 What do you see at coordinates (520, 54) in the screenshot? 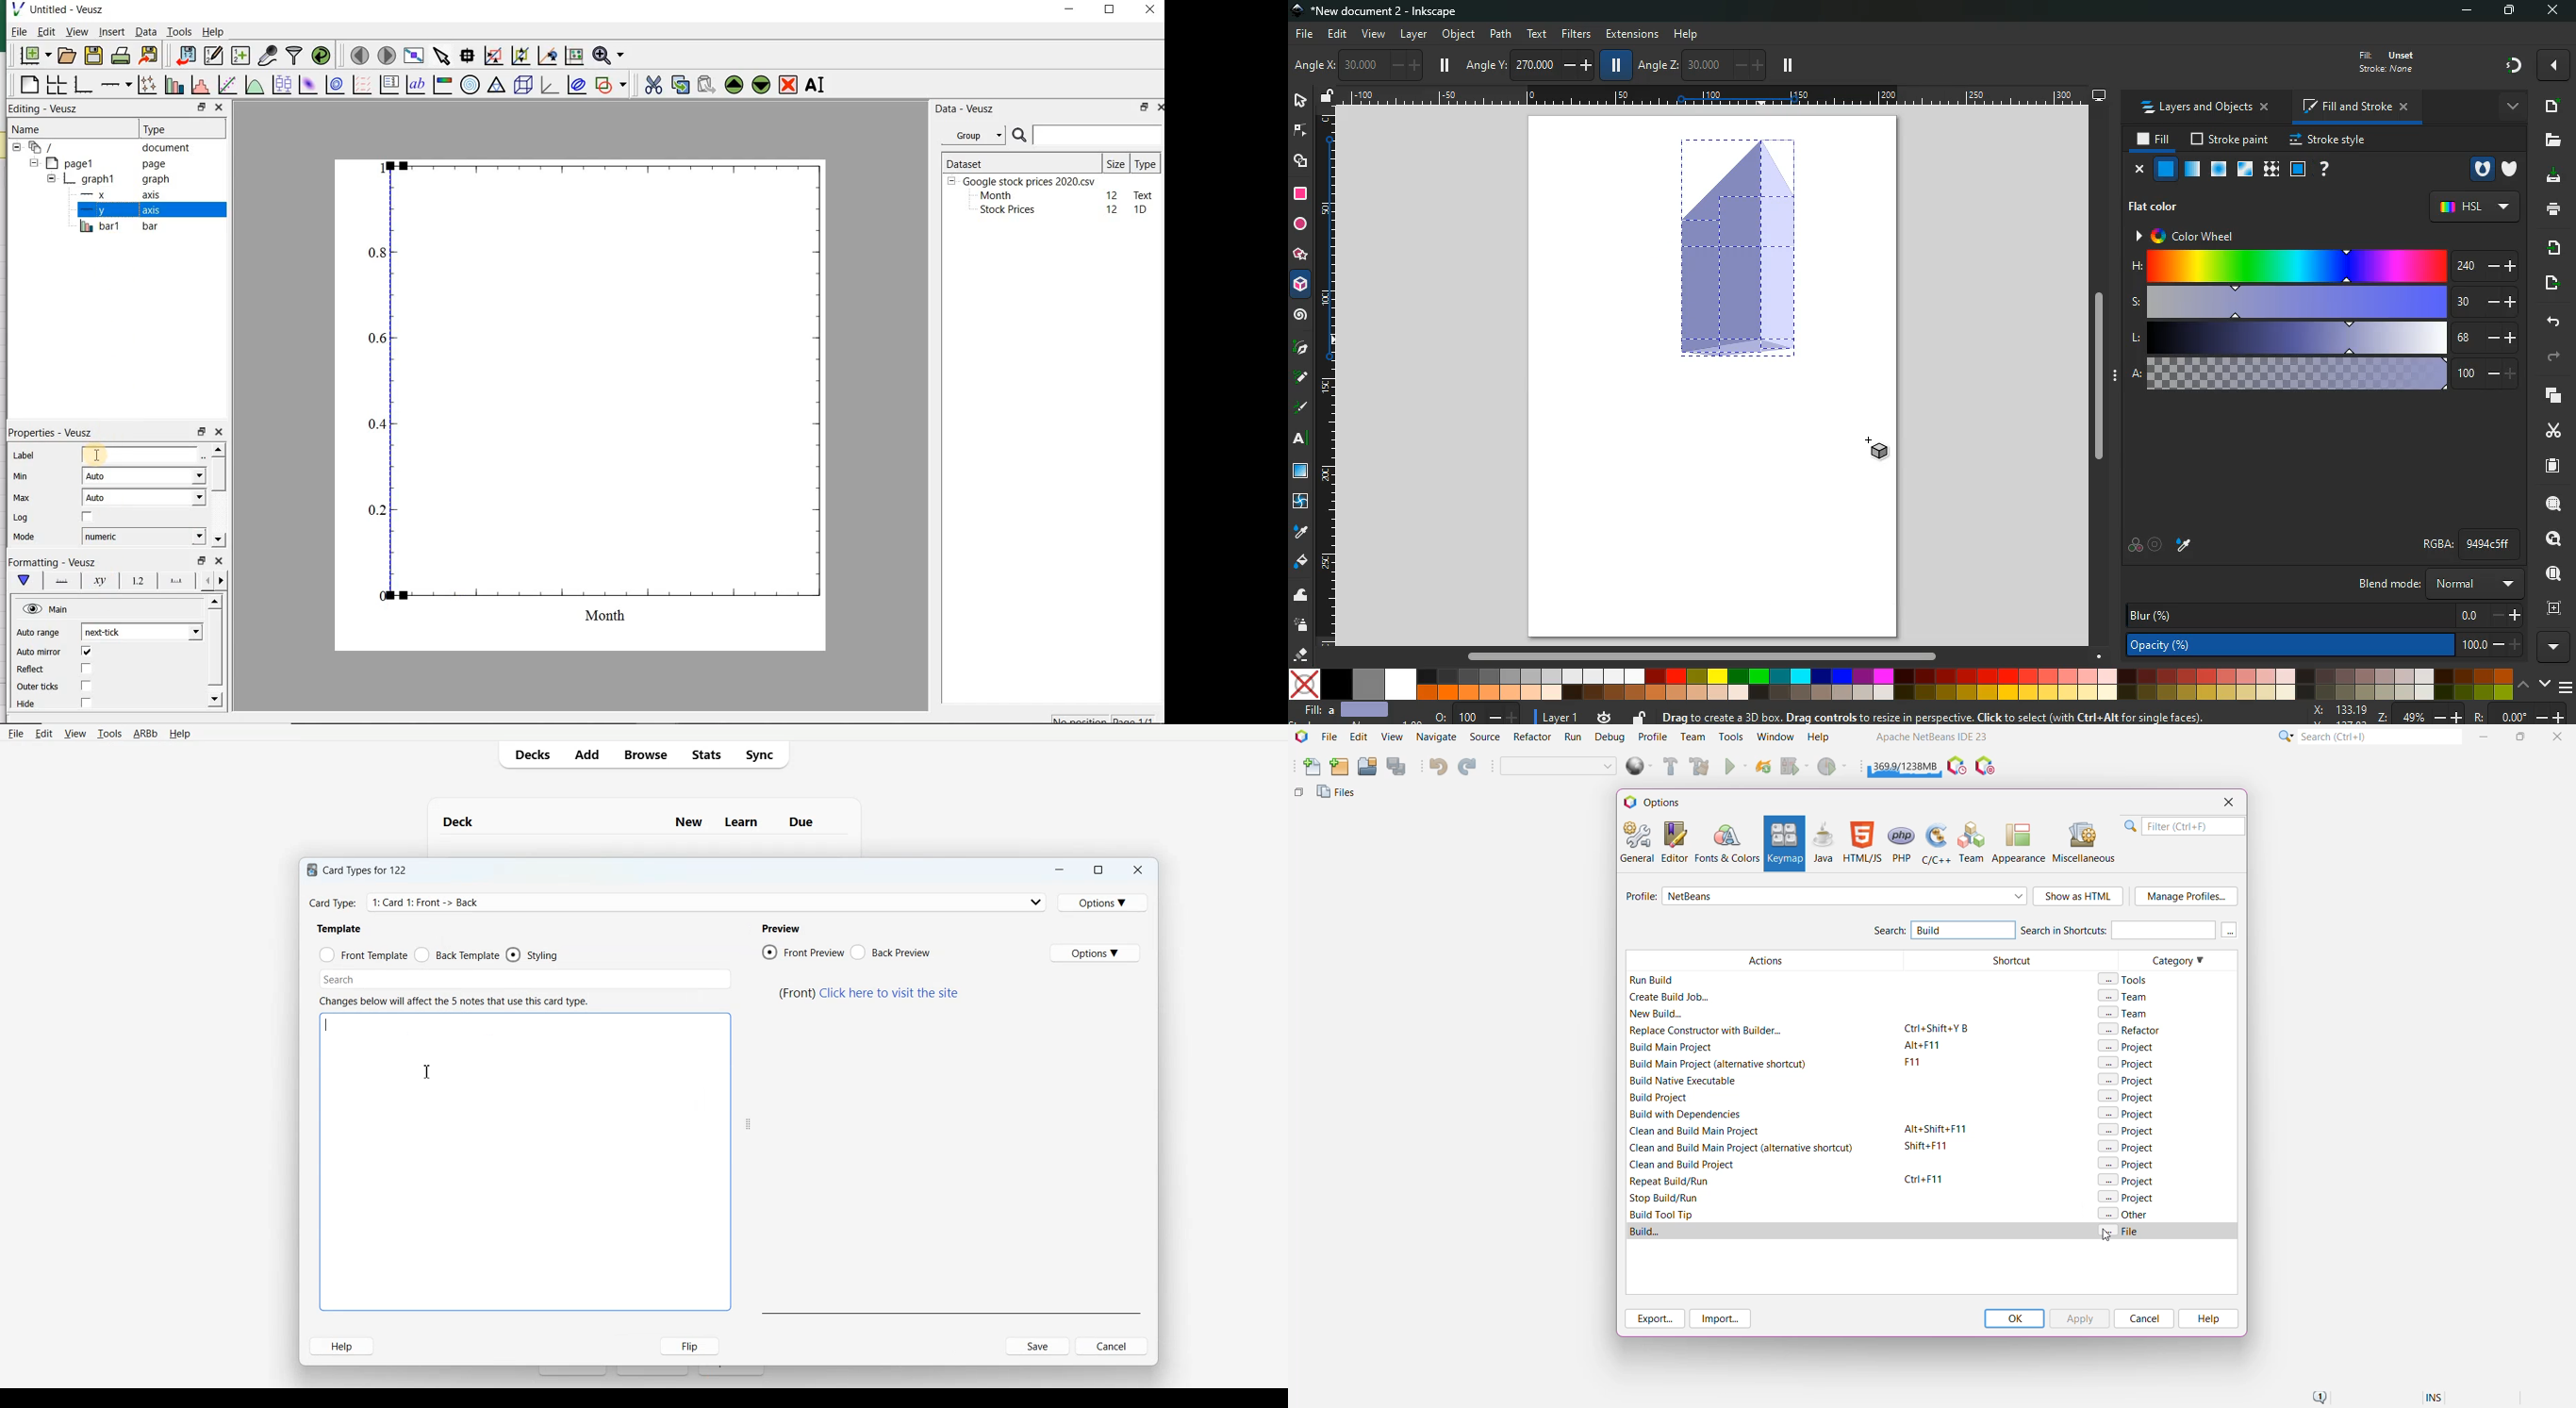
I see `click to zoom out of graph axes` at bounding box center [520, 54].